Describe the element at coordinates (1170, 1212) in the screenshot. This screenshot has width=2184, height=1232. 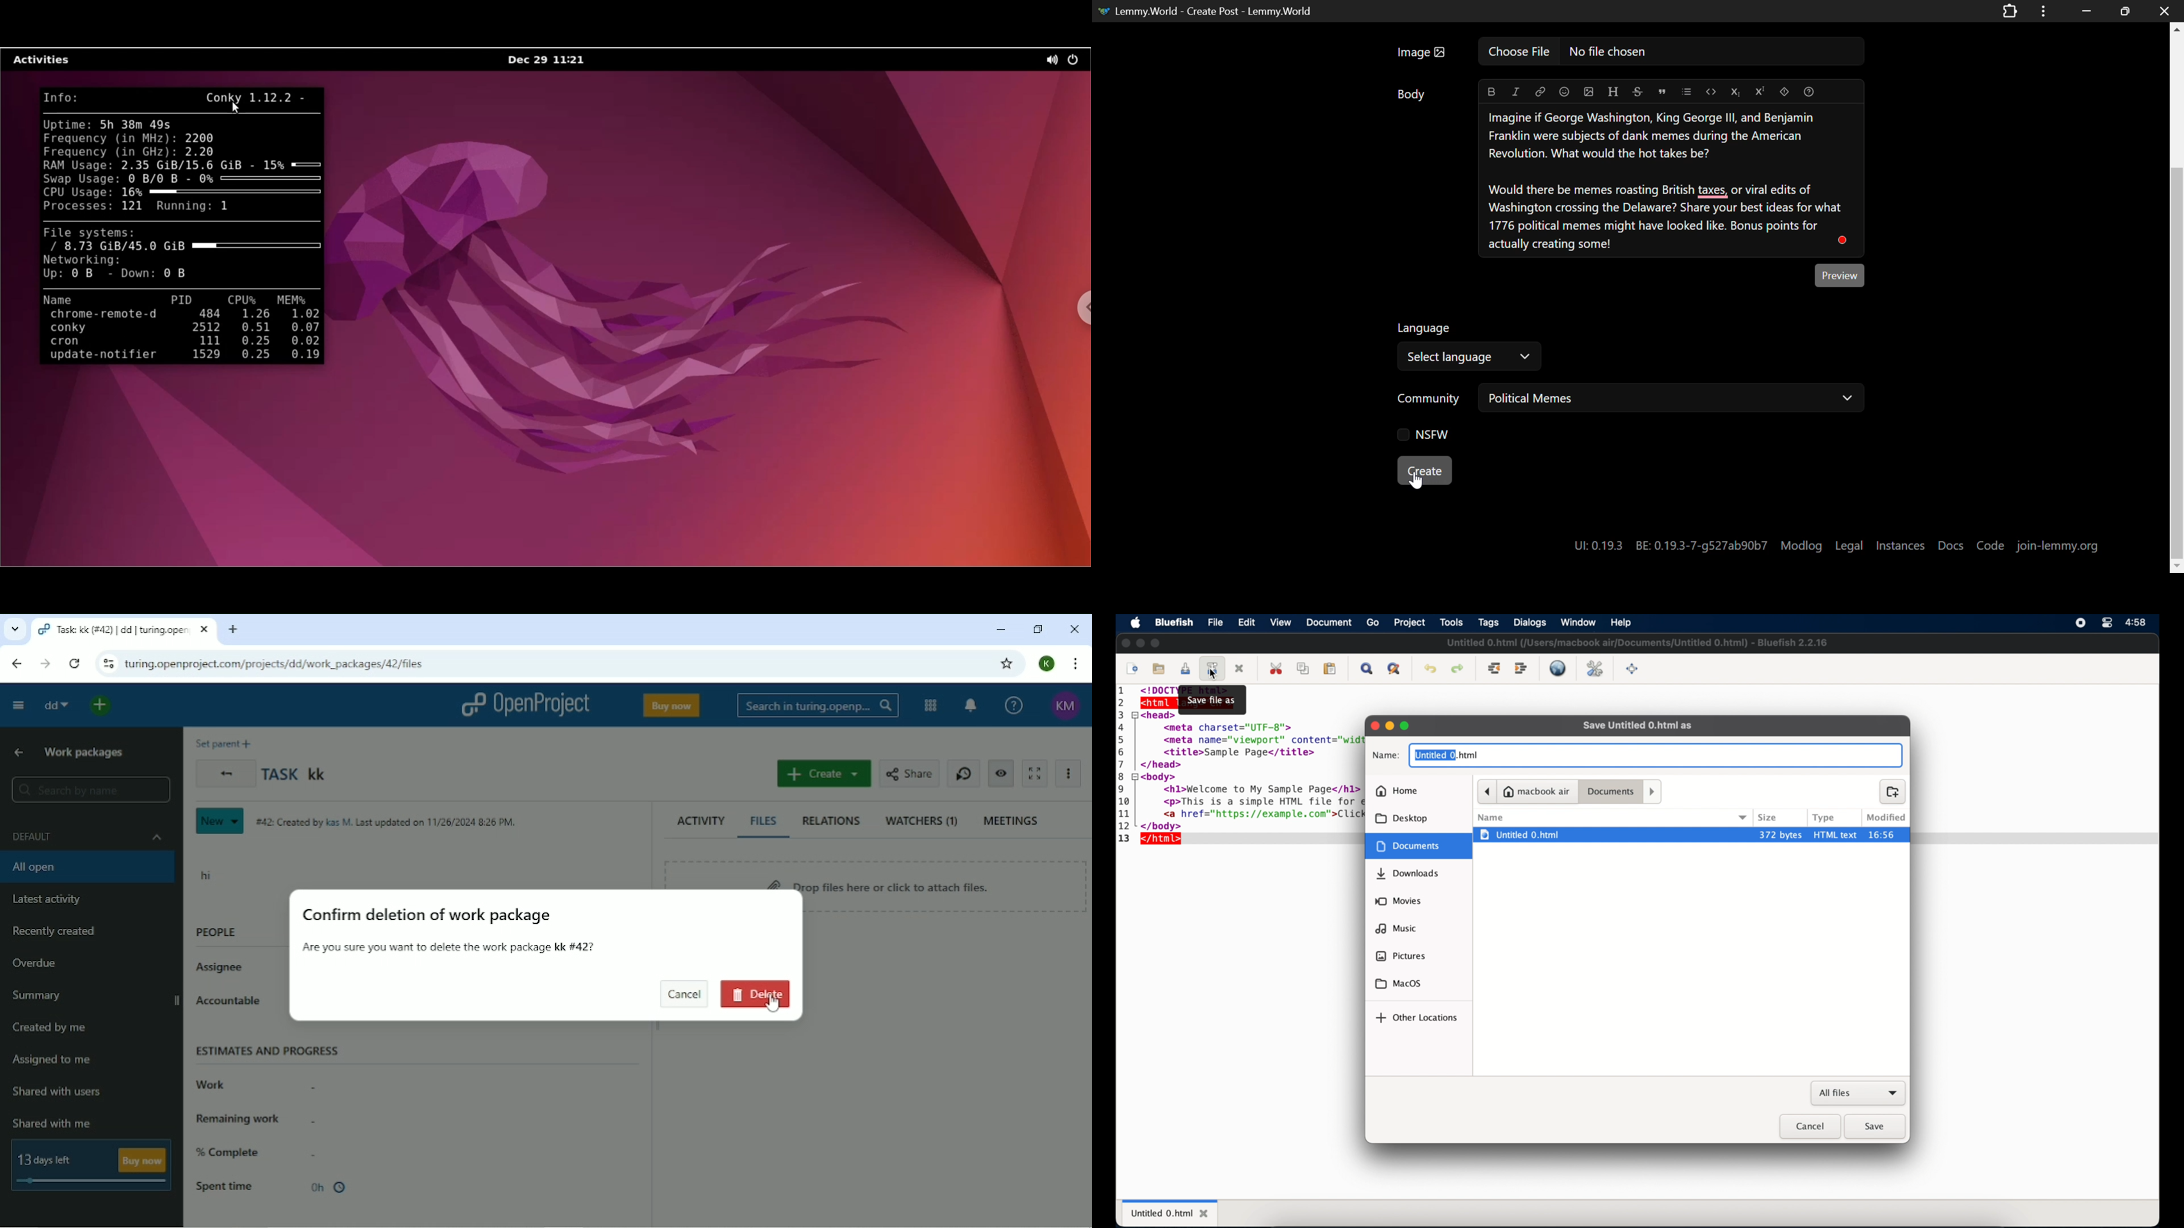
I see `untitled 0.html` at that location.